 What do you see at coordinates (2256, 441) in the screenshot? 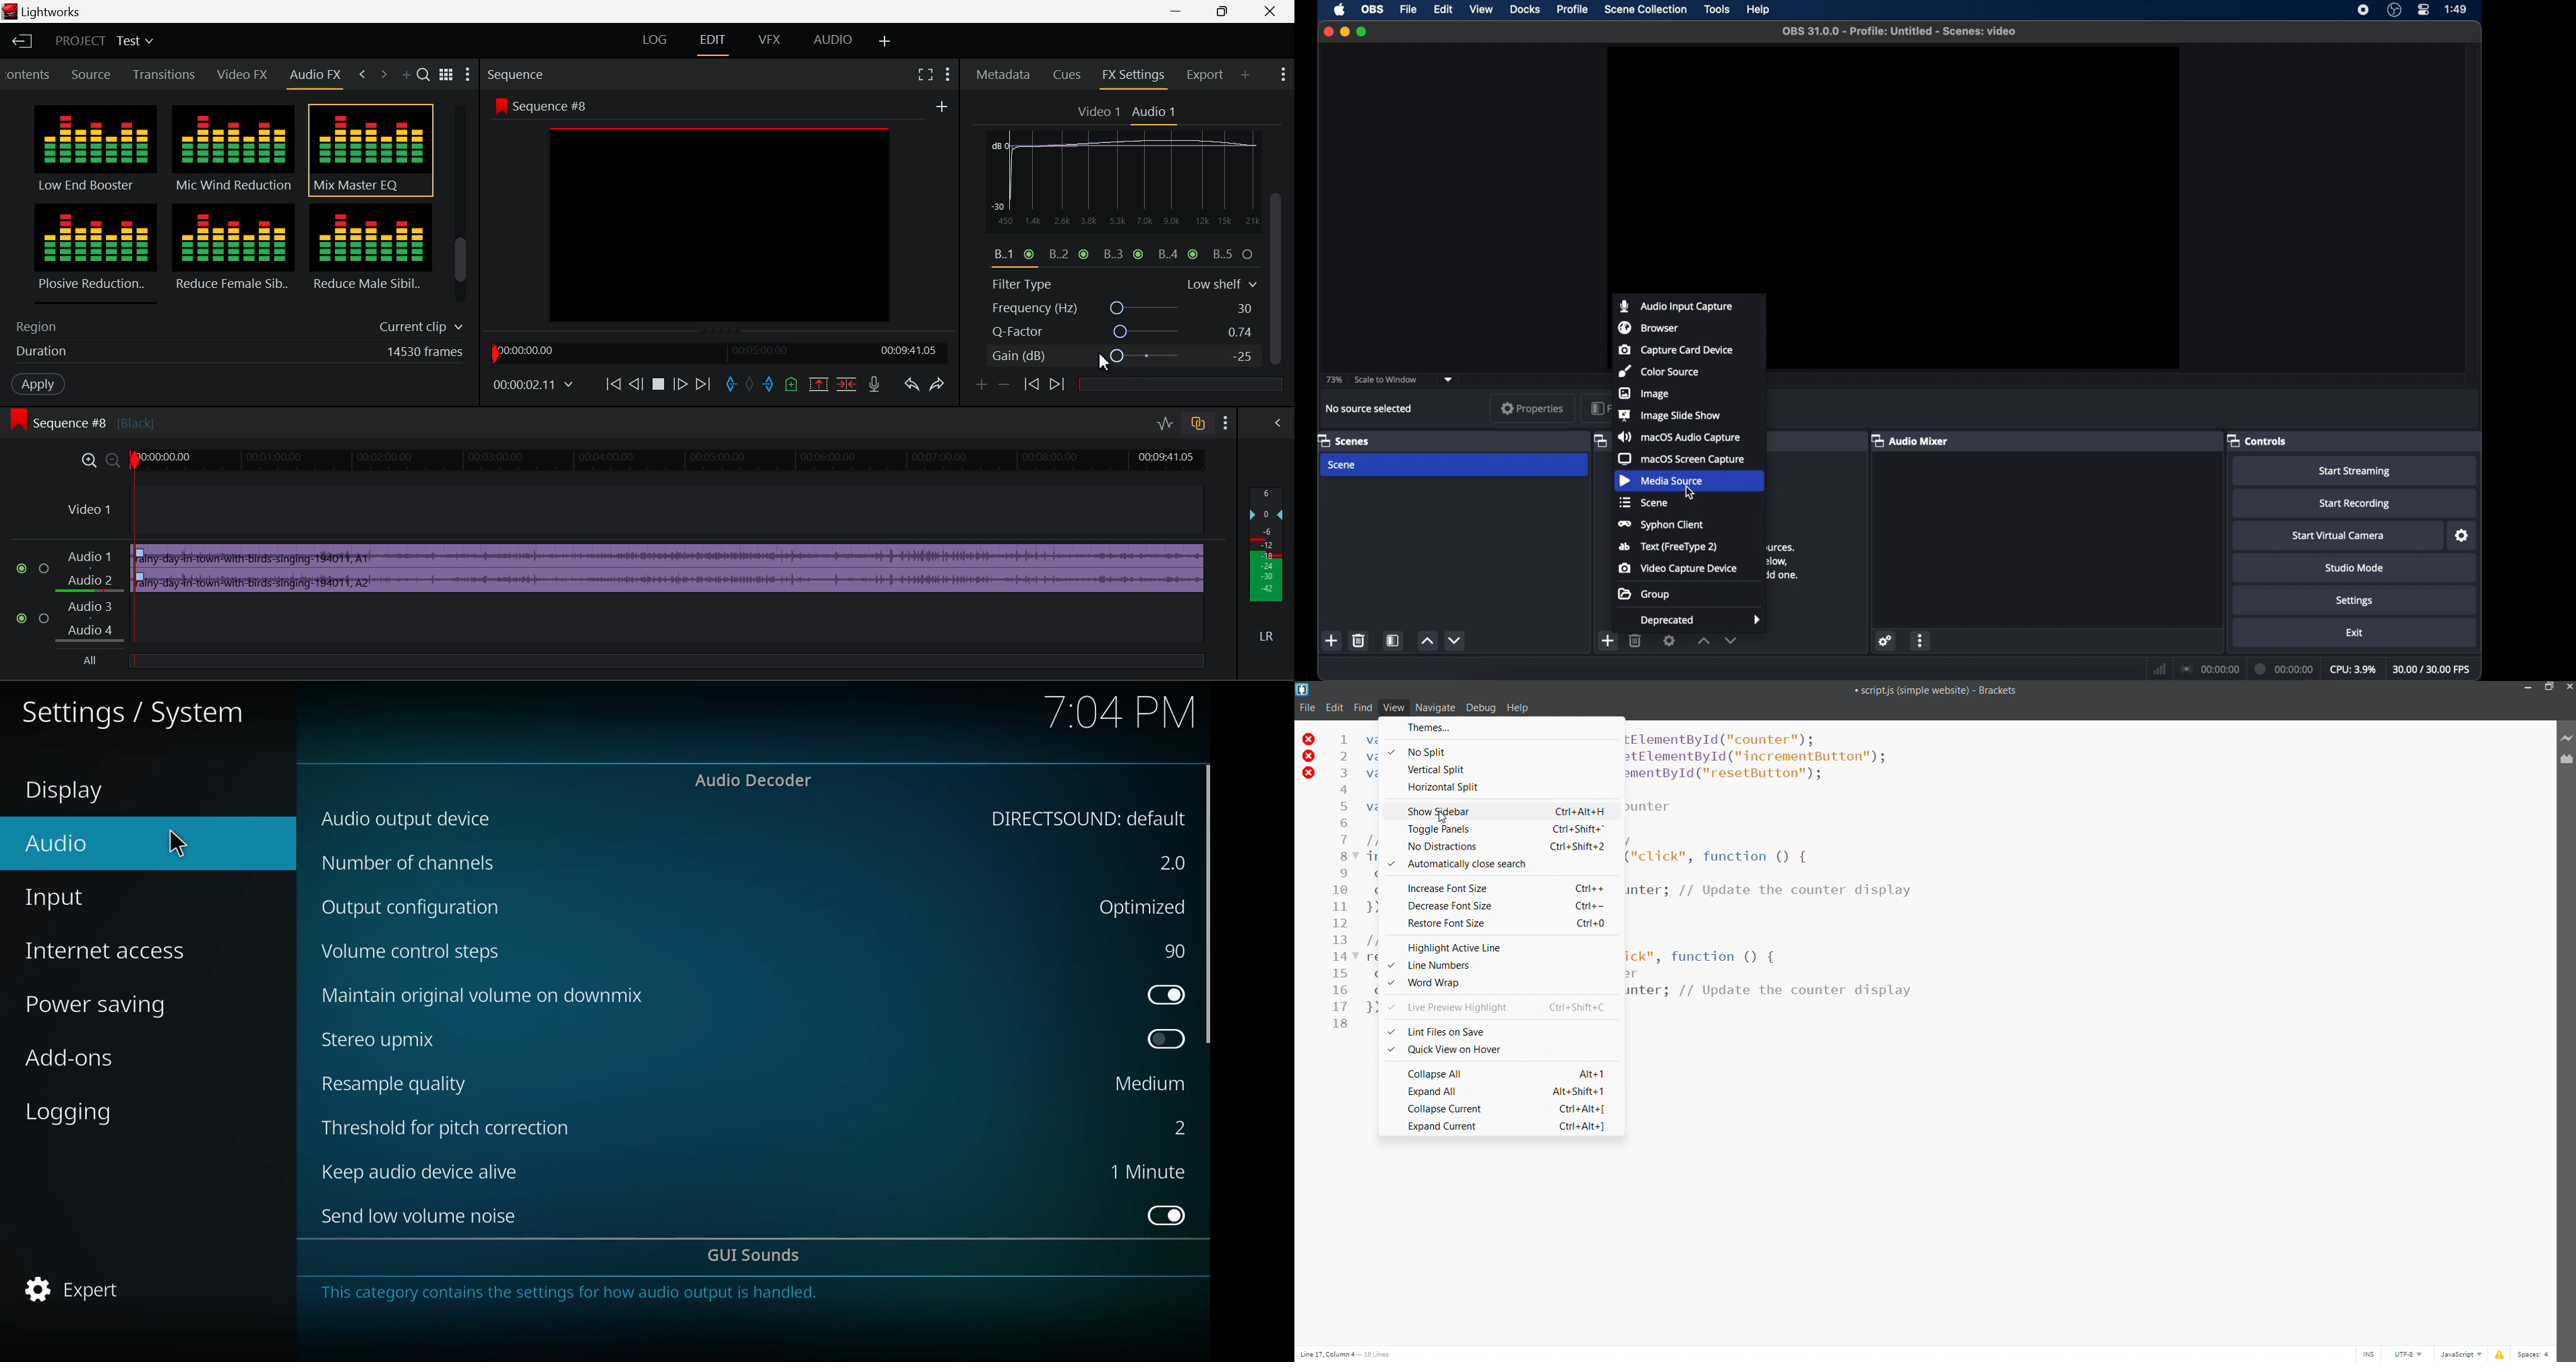
I see `controls` at bounding box center [2256, 441].